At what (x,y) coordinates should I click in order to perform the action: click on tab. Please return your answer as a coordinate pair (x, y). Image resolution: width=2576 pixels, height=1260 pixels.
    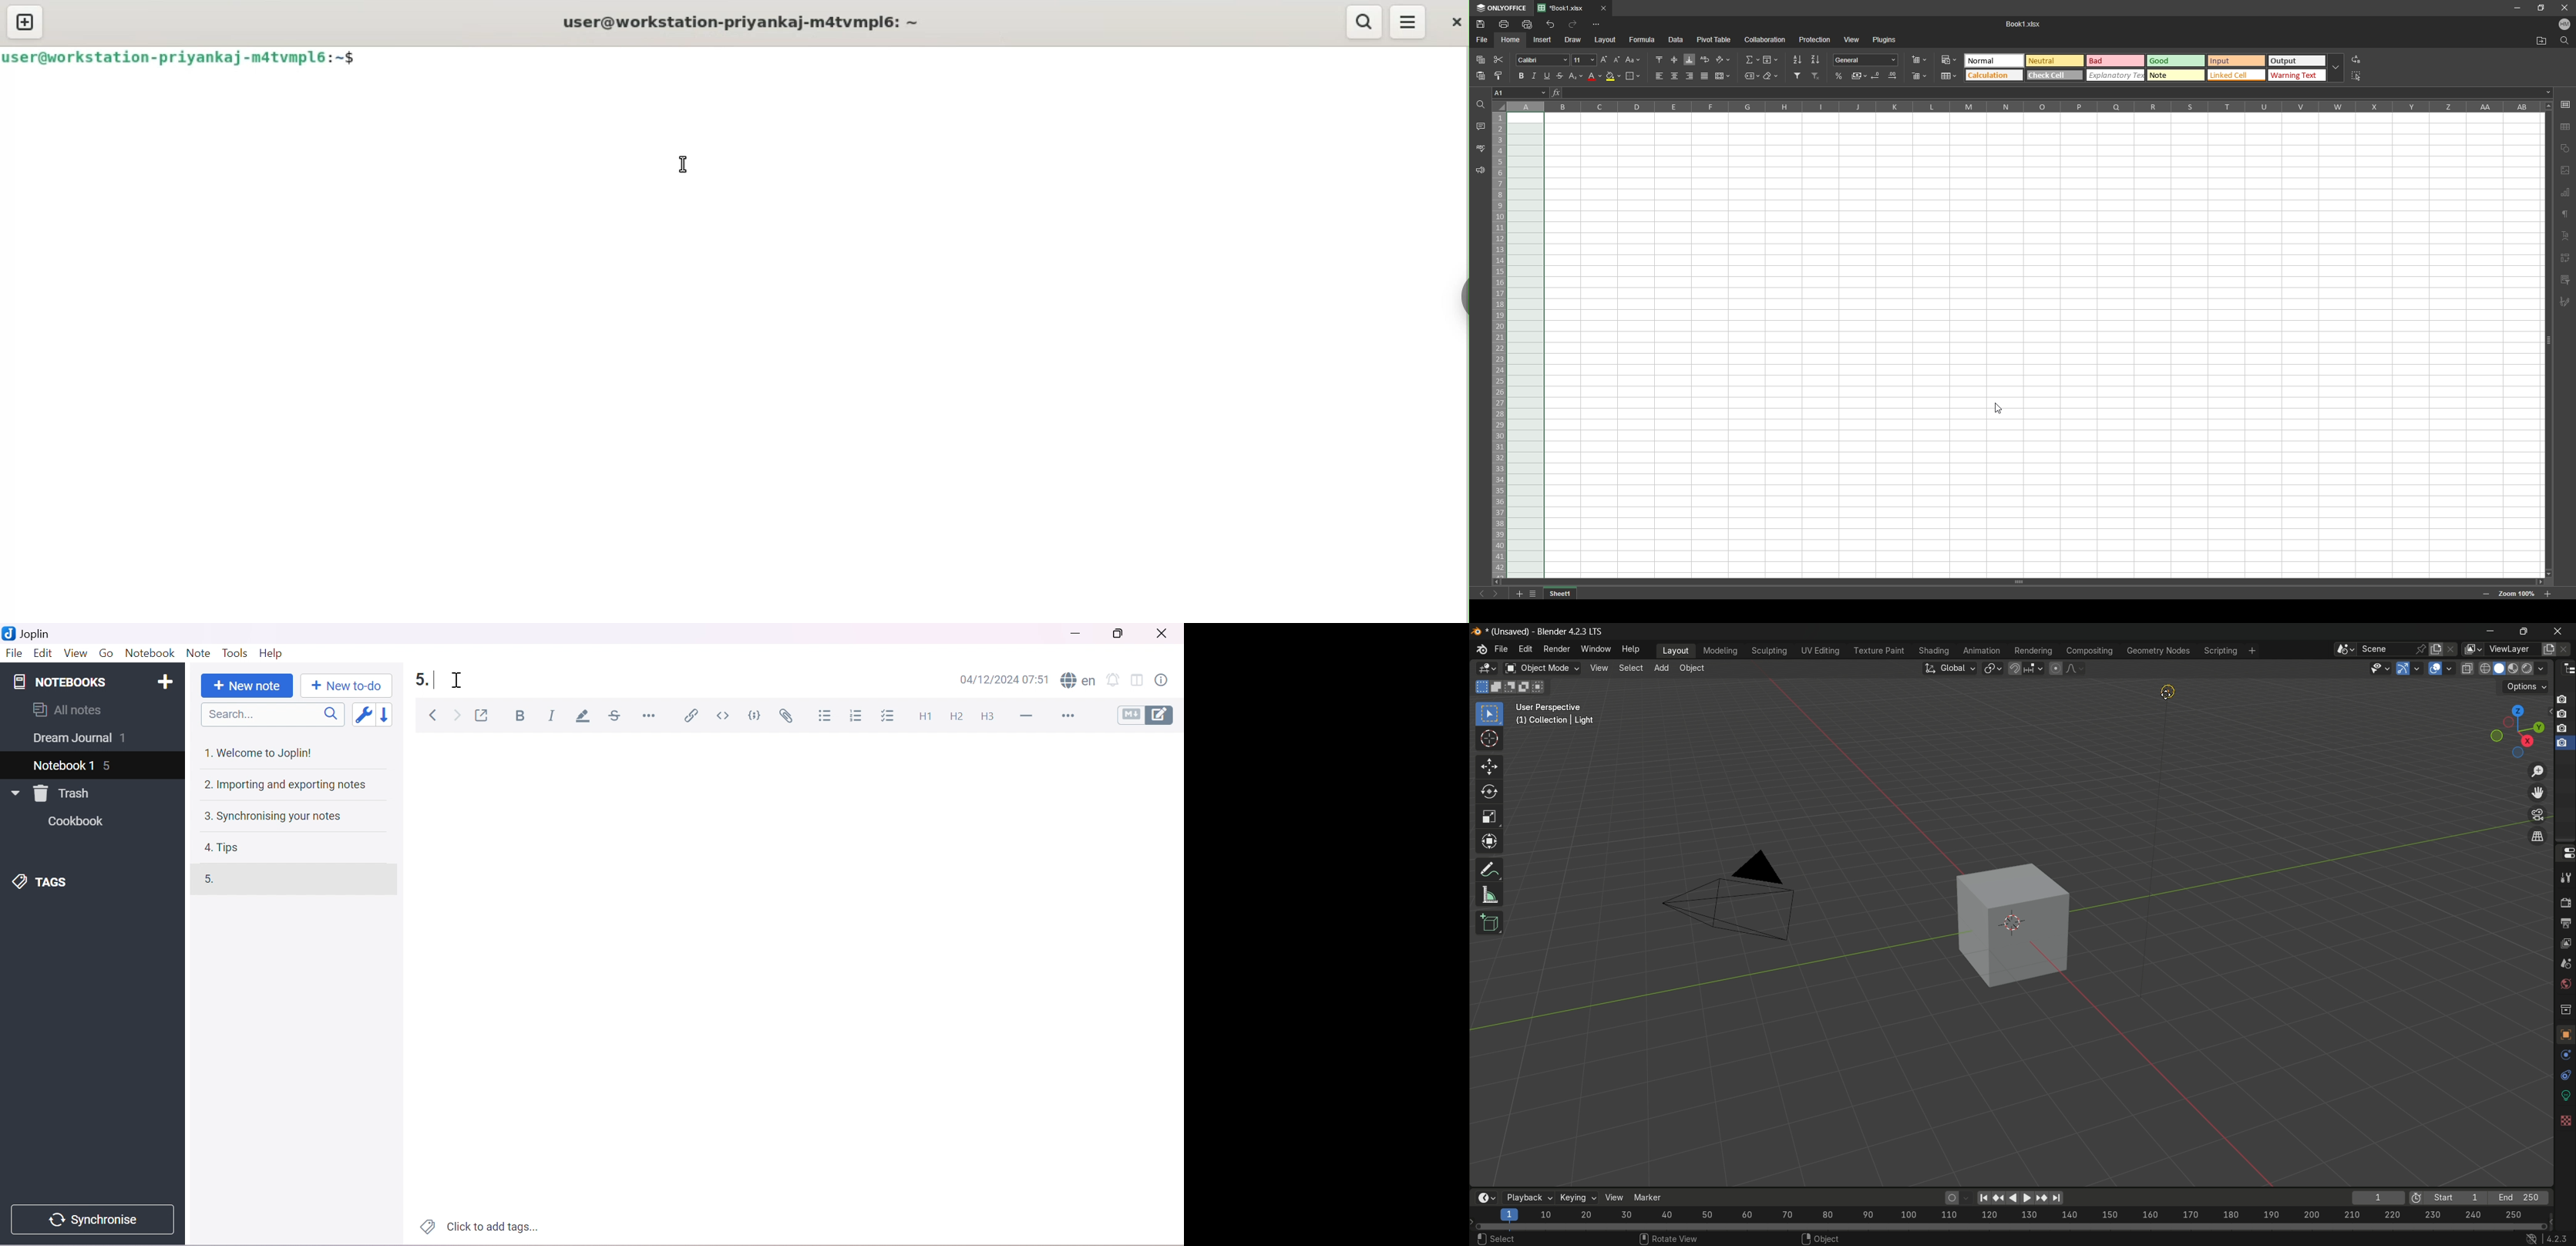
    Looking at the image, I should click on (1565, 9).